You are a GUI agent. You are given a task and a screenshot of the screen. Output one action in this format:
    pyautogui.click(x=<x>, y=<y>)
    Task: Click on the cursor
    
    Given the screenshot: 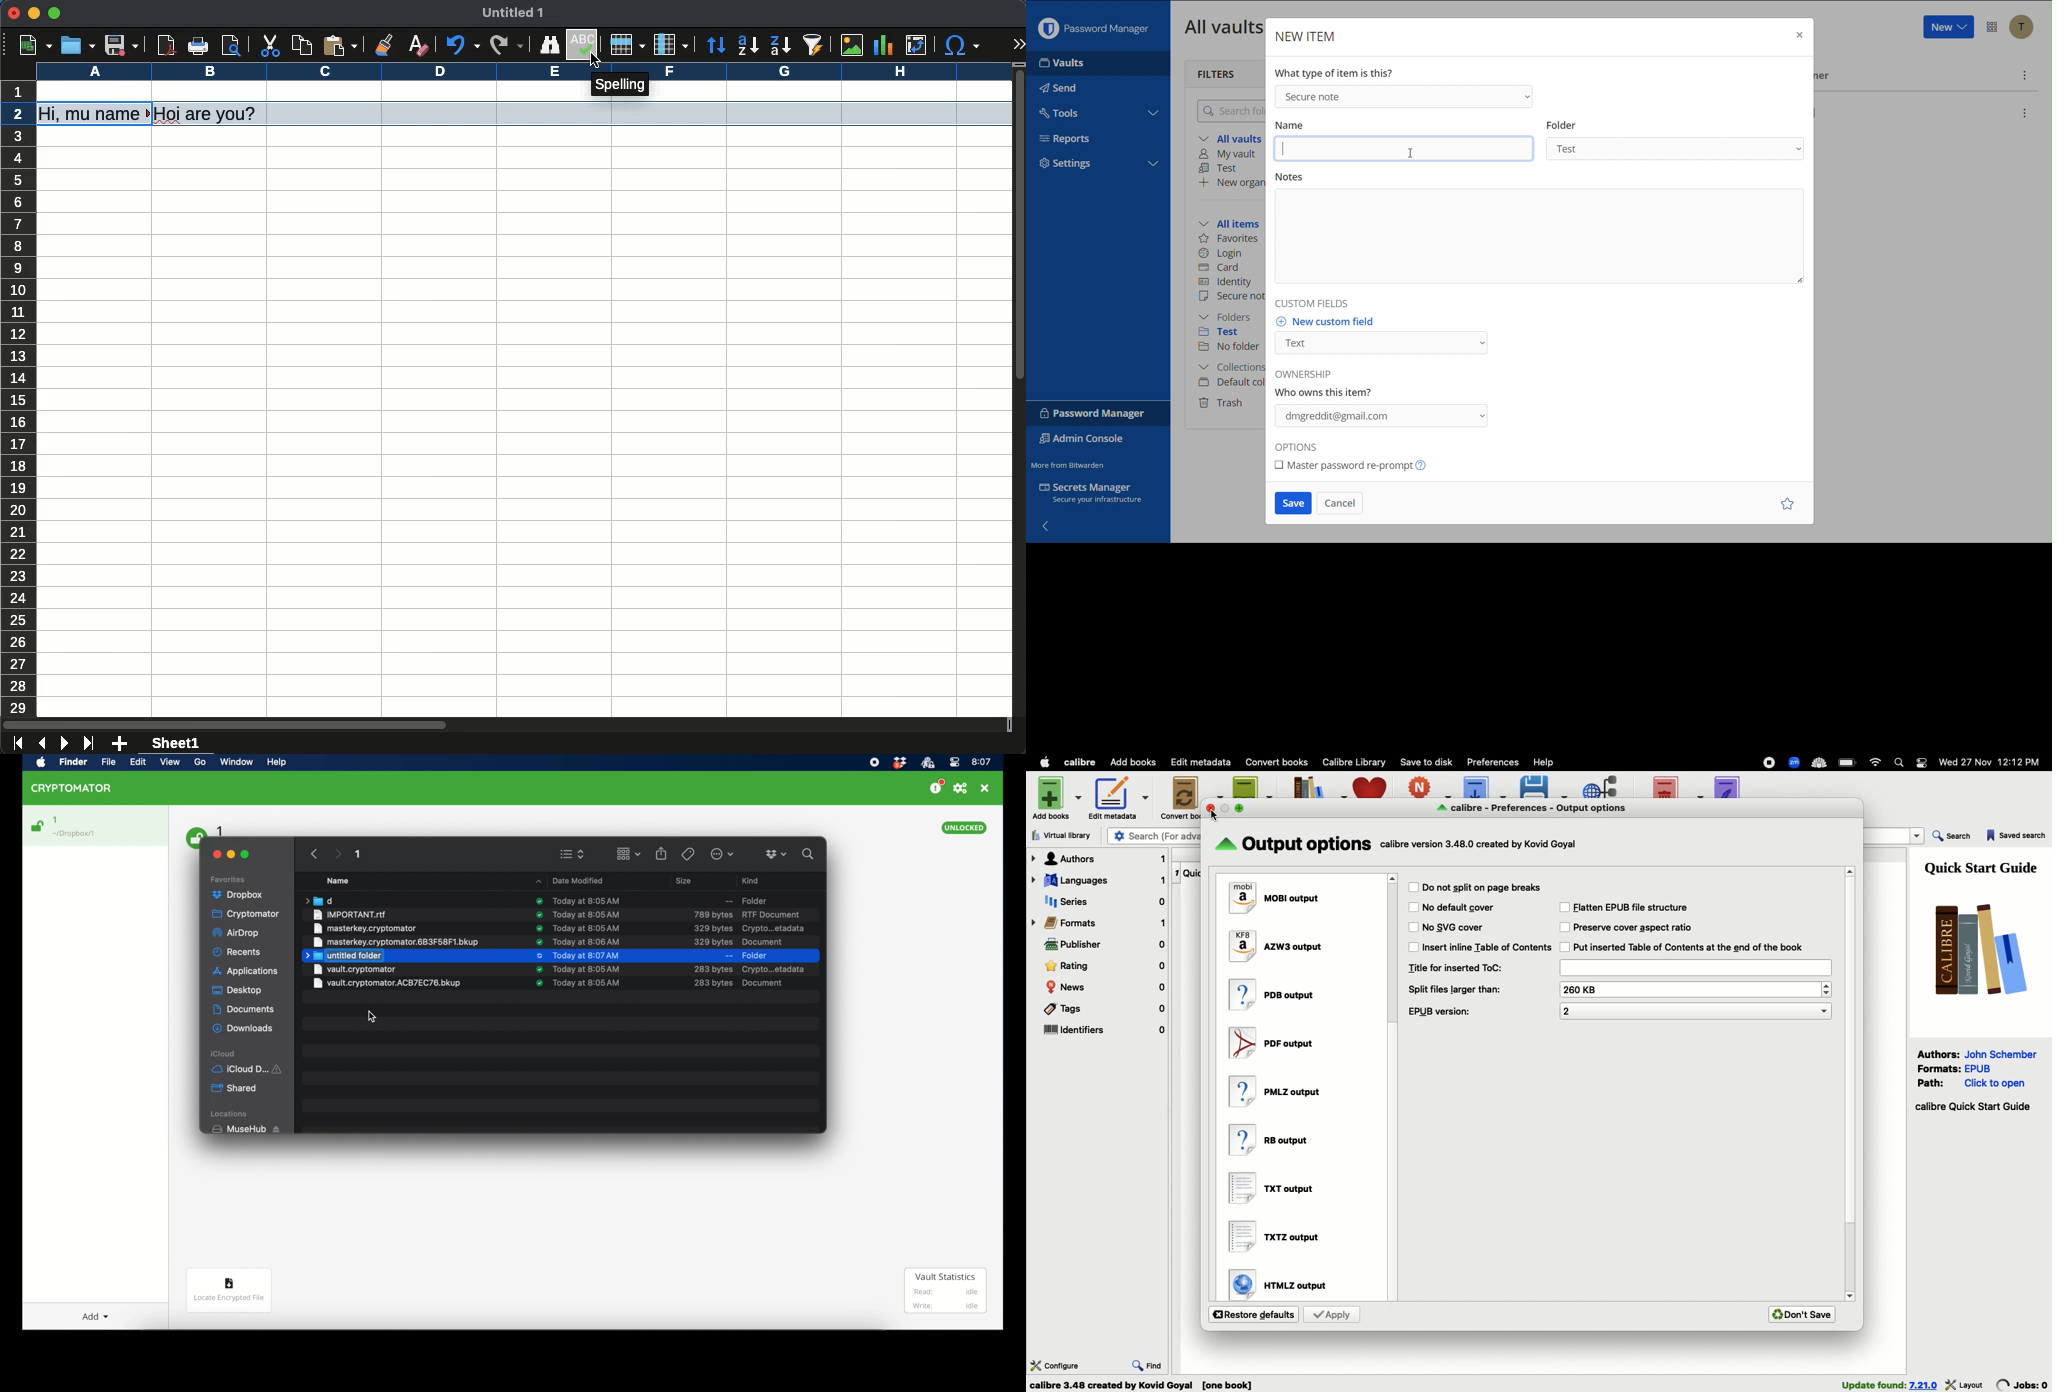 What is the action you would take?
    pyautogui.click(x=373, y=1016)
    